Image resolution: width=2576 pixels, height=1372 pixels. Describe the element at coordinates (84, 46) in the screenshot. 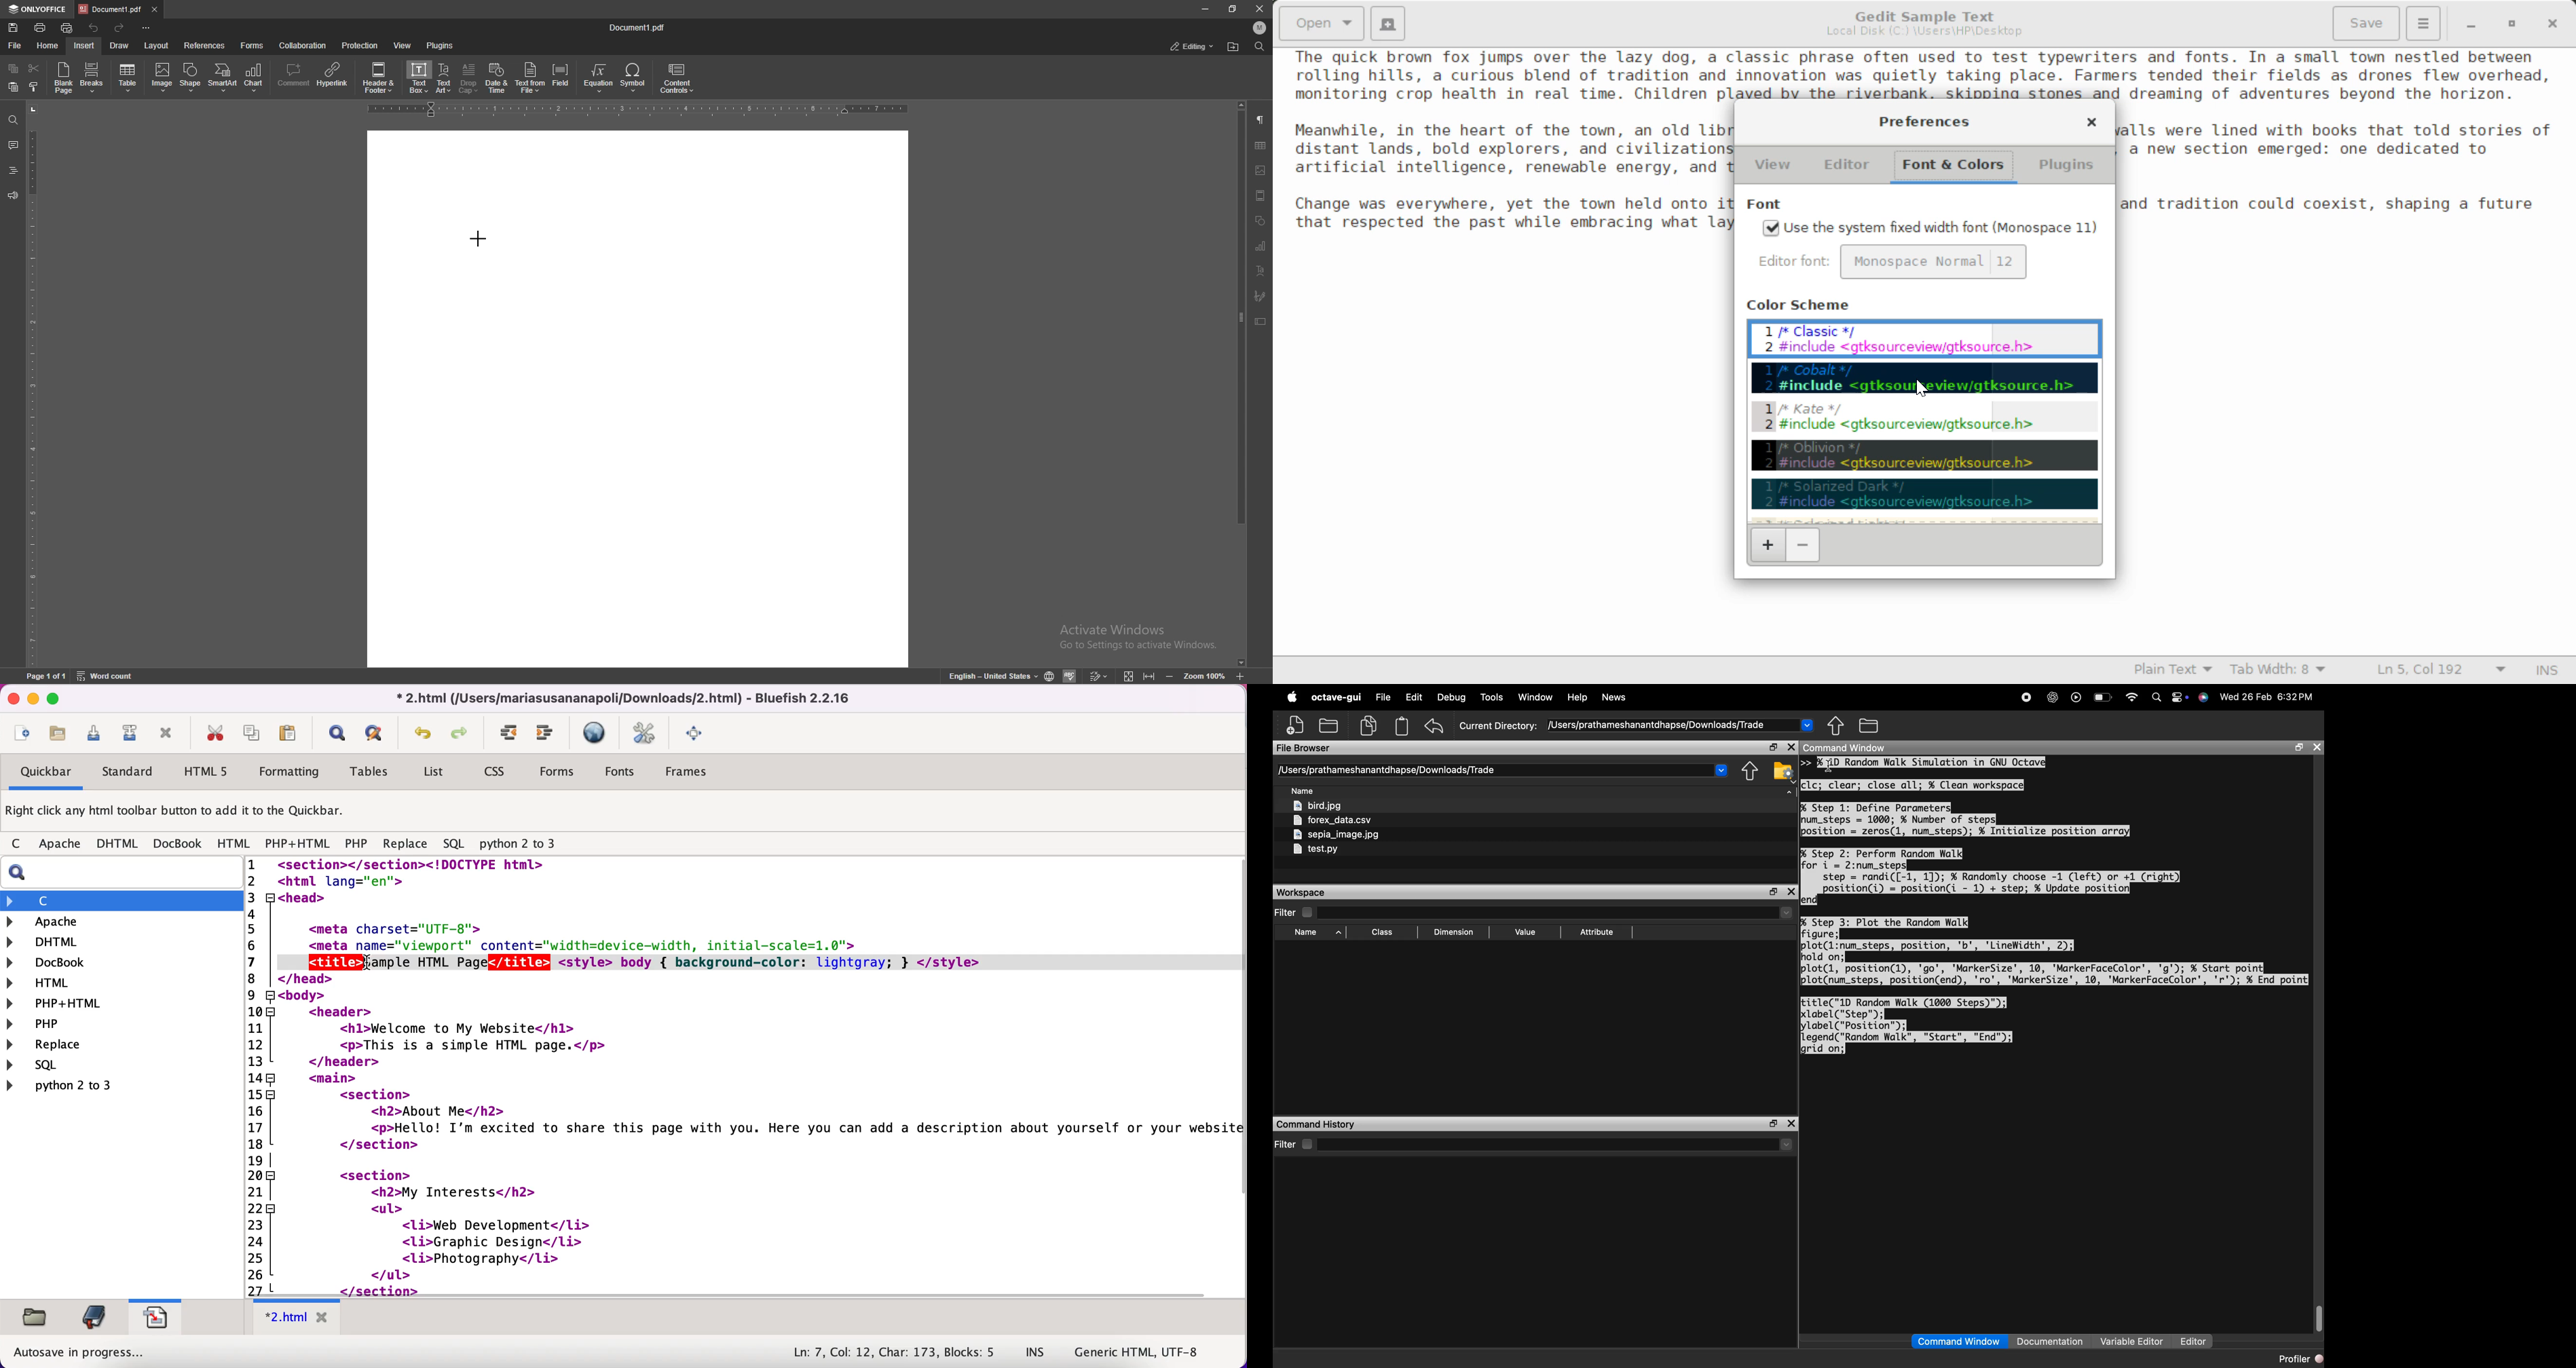

I see `insert` at that location.